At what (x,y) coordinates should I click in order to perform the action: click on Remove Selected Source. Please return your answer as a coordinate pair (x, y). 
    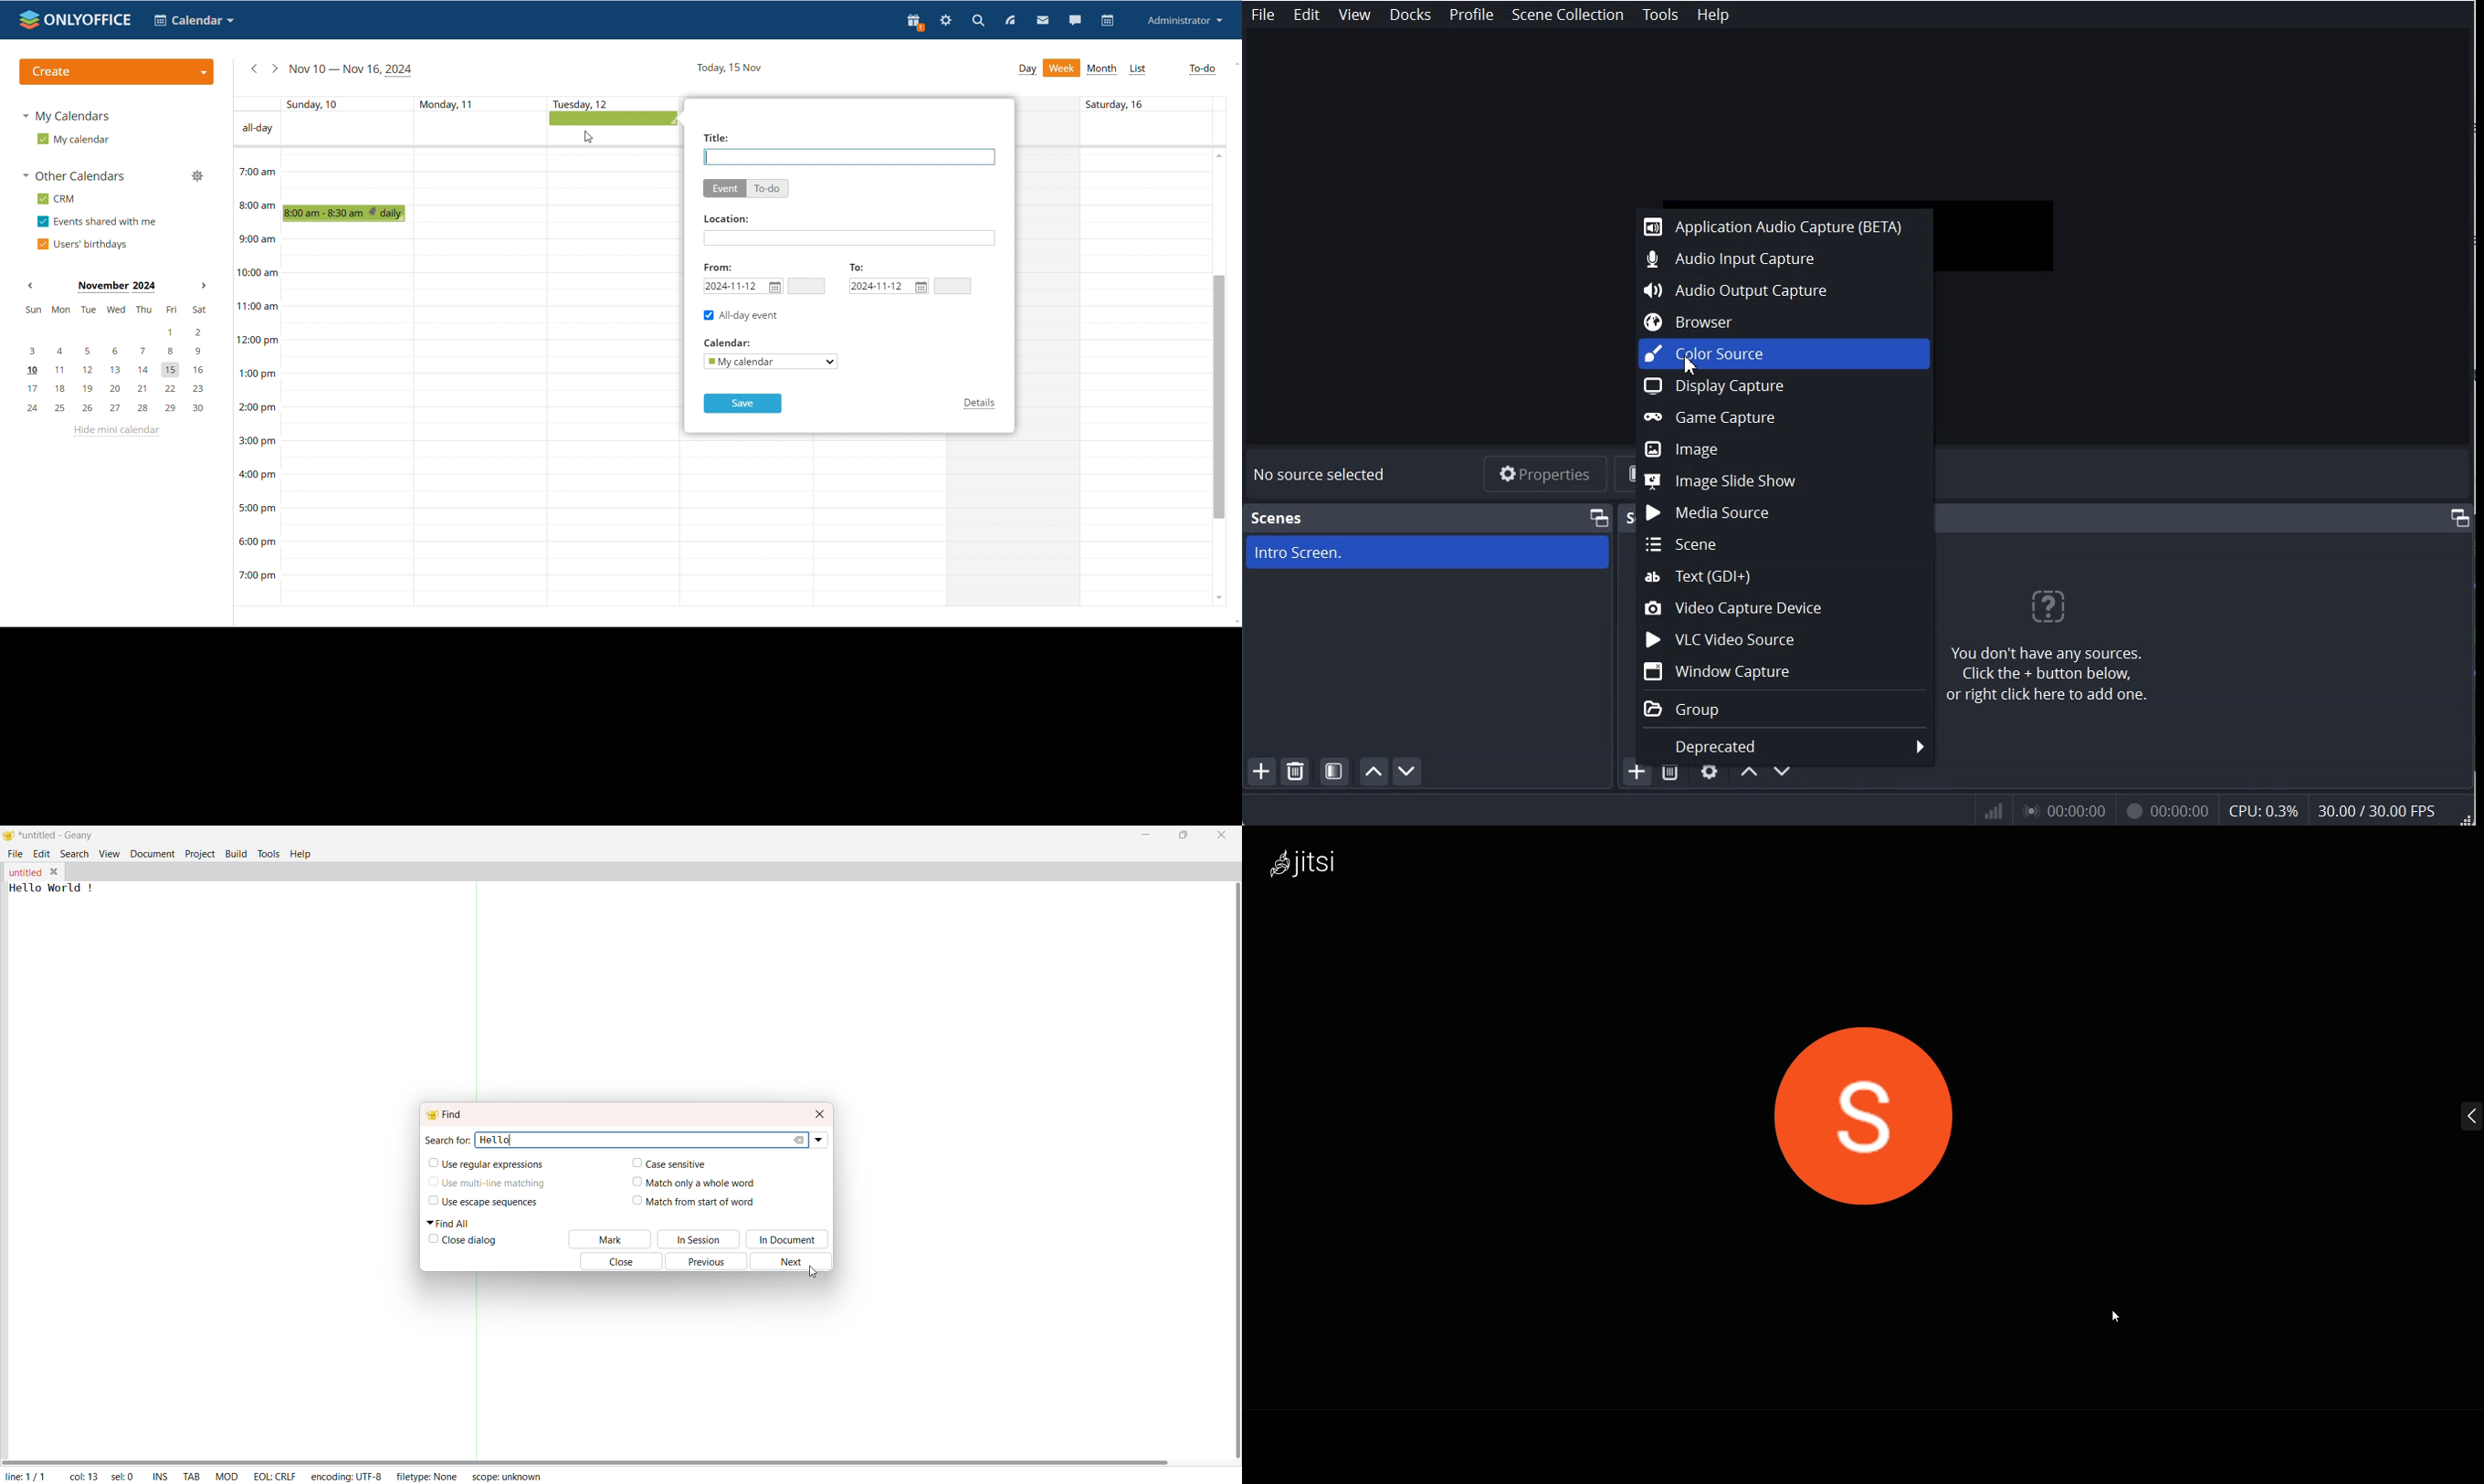
    Looking at the image, I should click on (1670, 775).